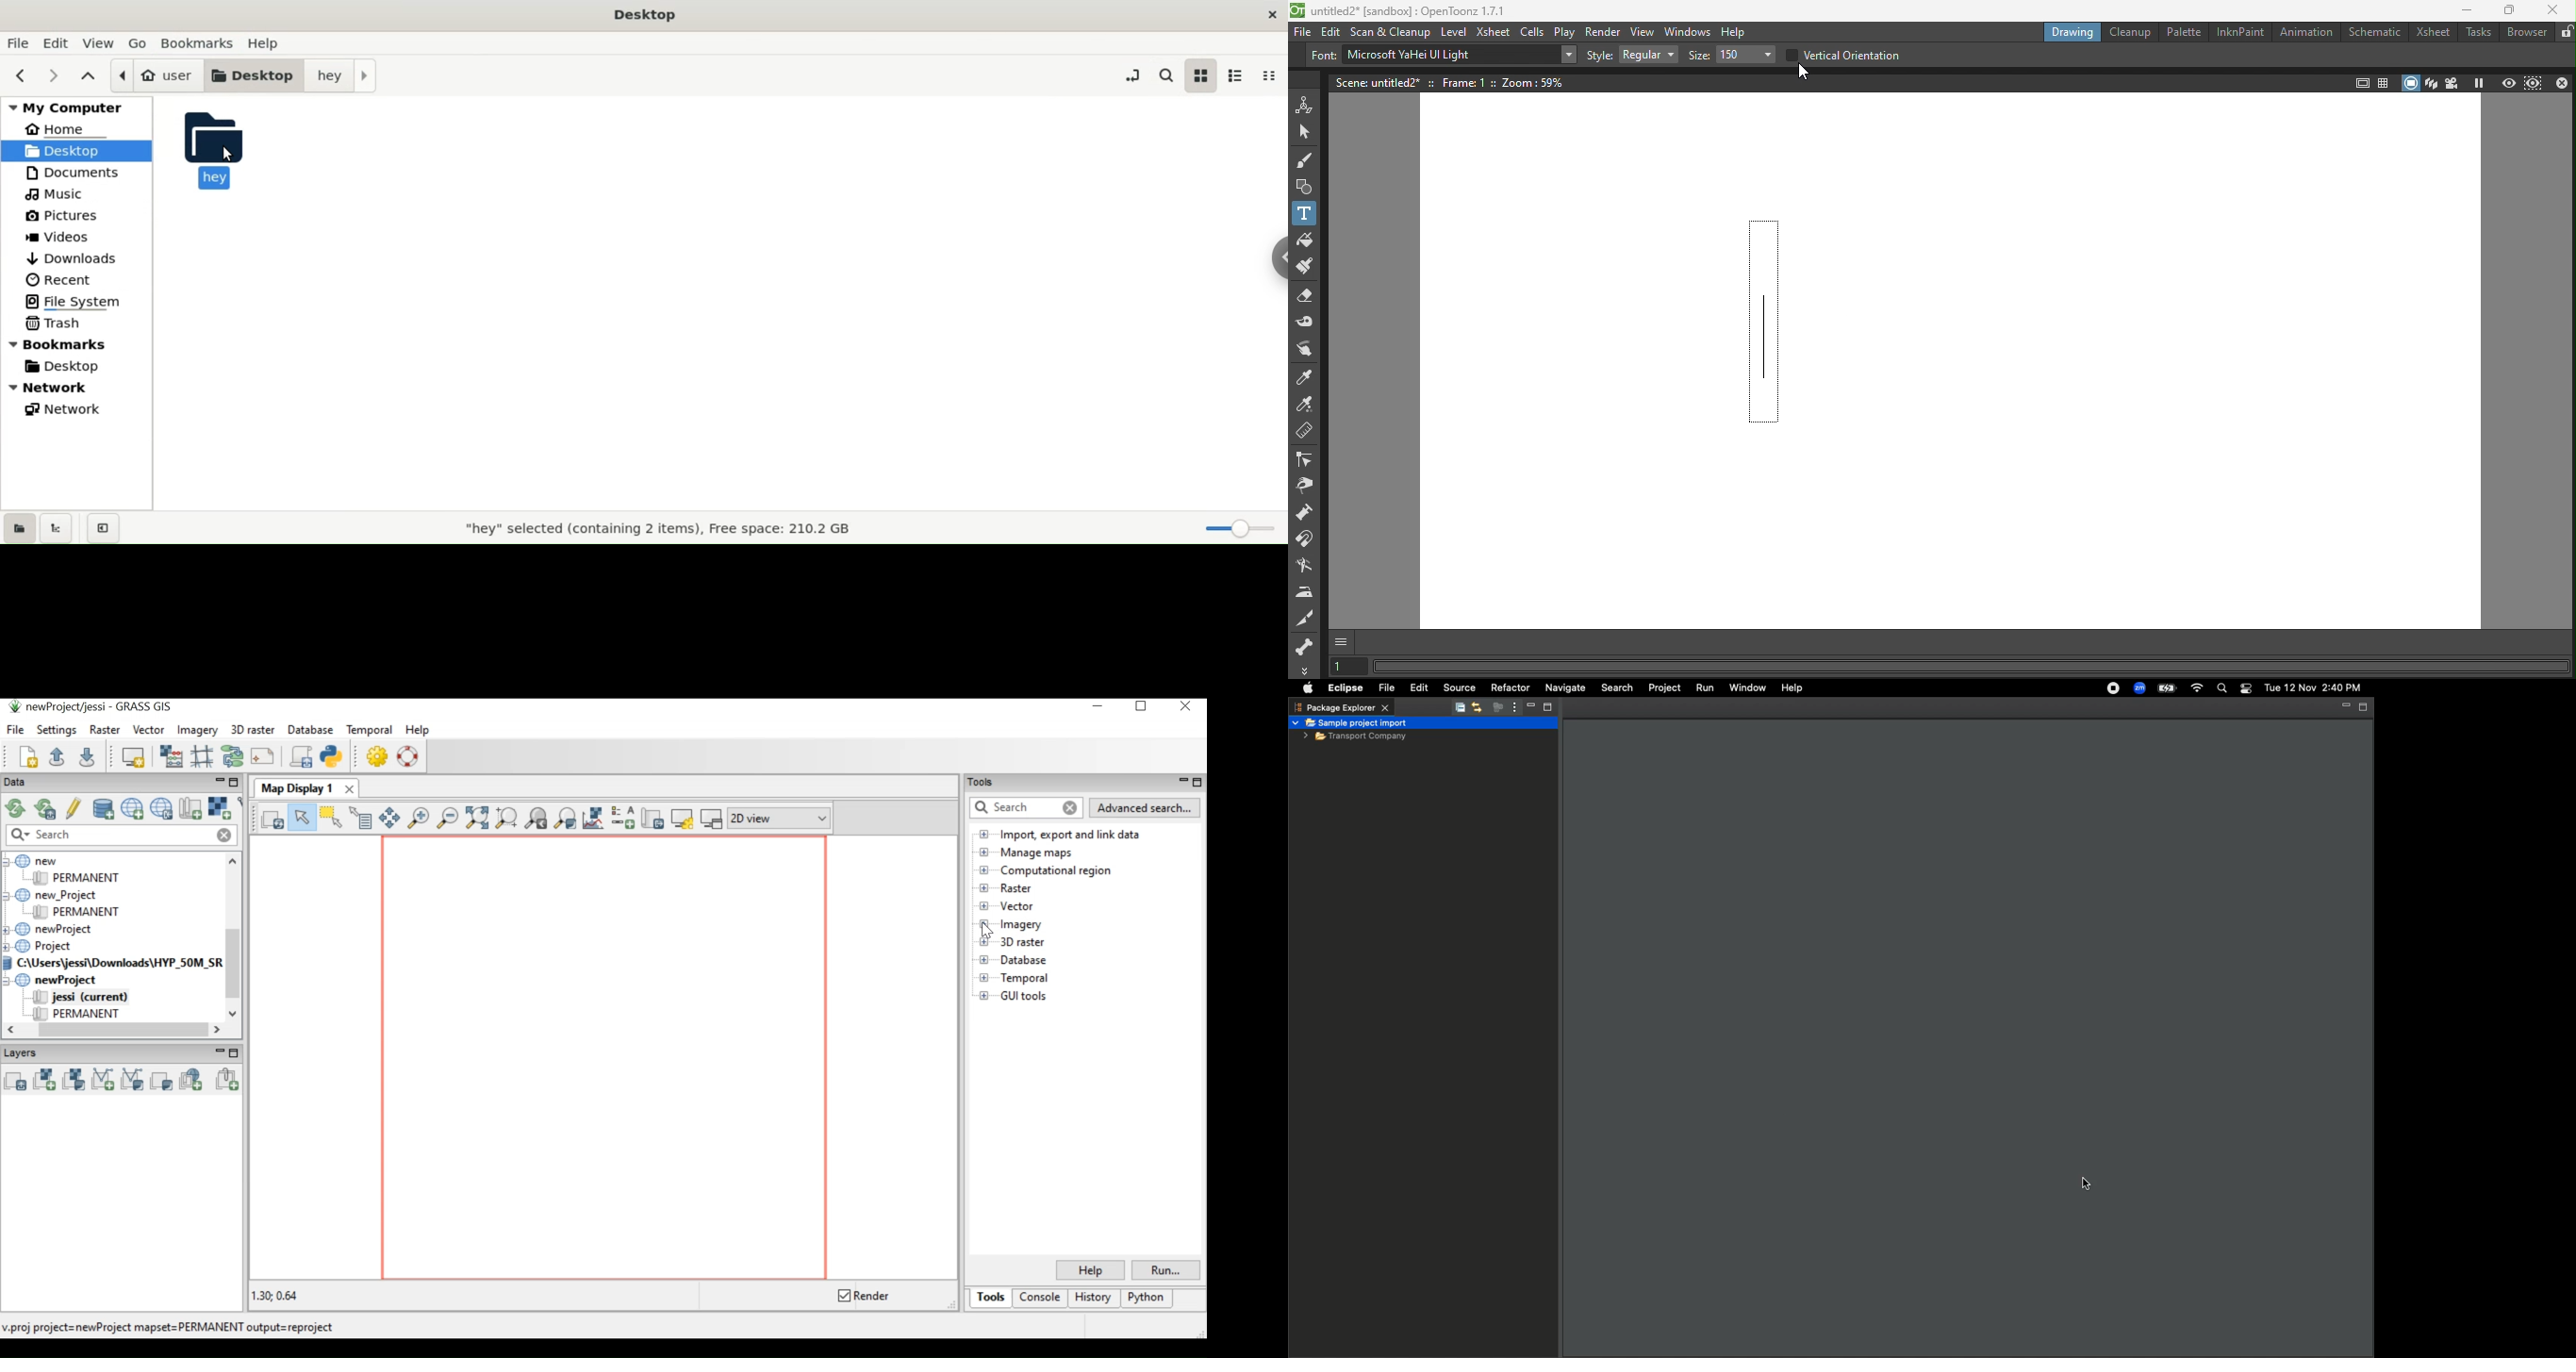  I want to click on Start new map display, so click(130, 755).